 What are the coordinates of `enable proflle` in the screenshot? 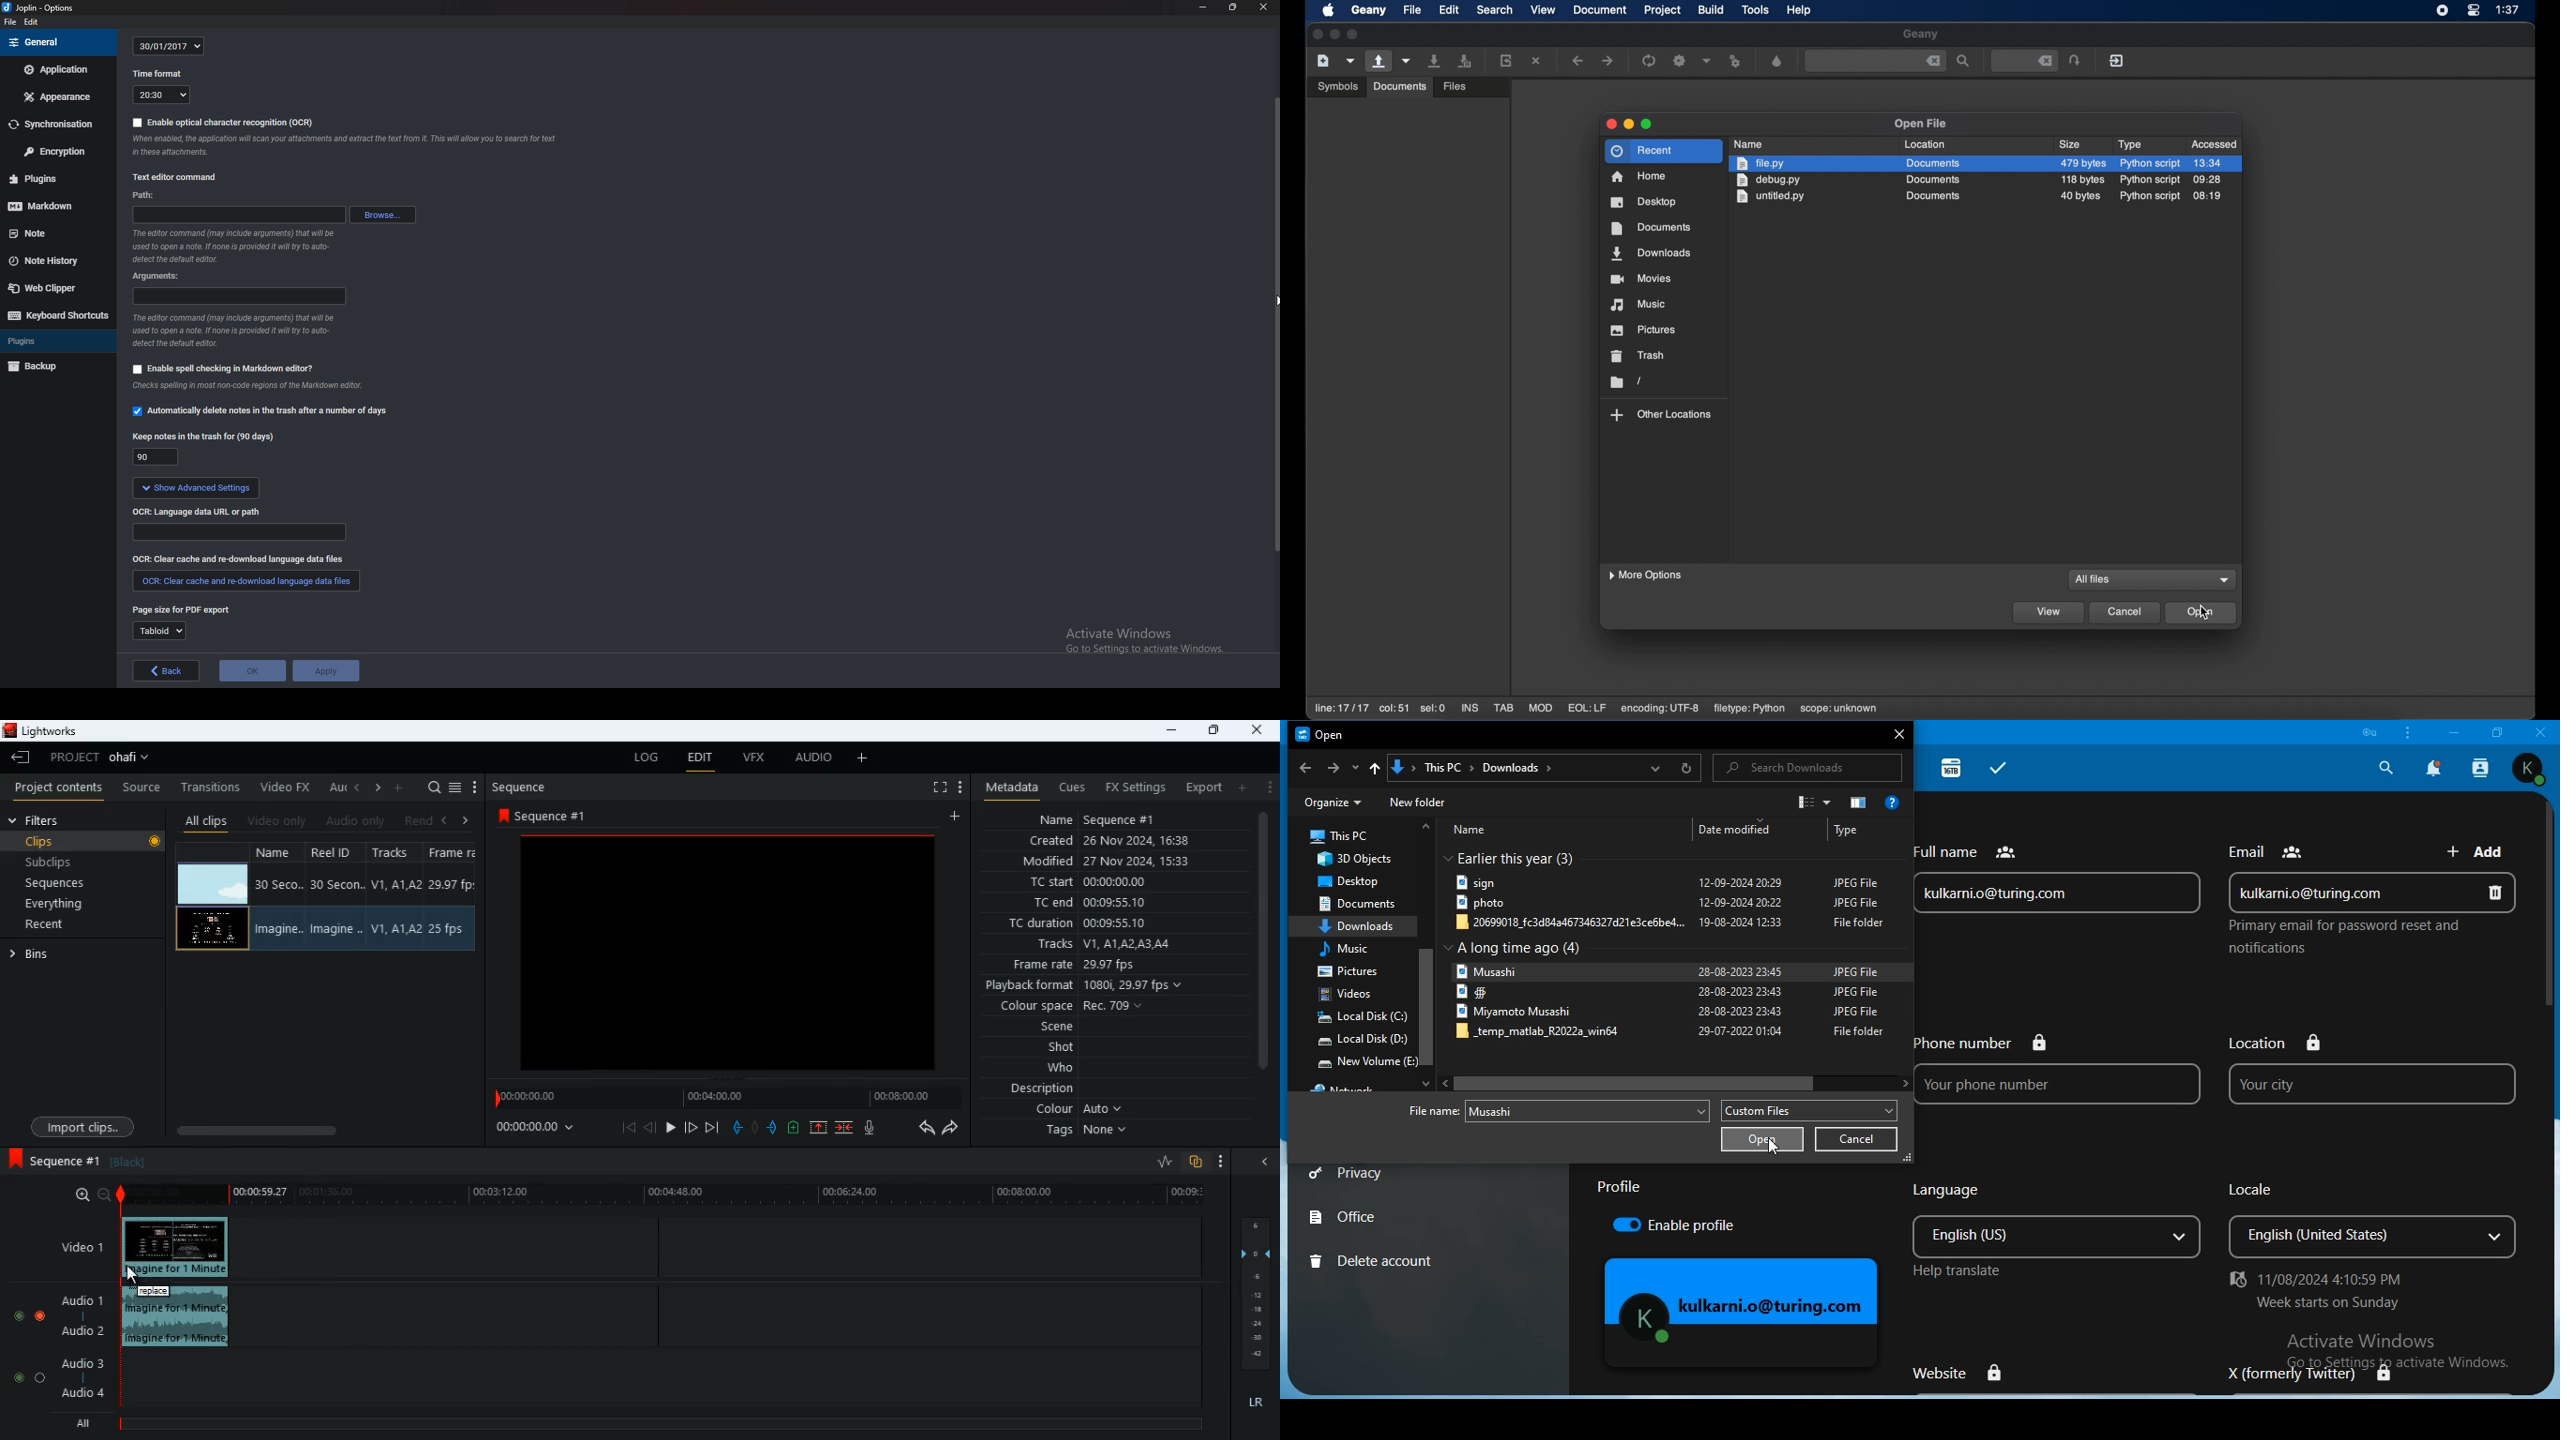 It's located at (1693, 1227).